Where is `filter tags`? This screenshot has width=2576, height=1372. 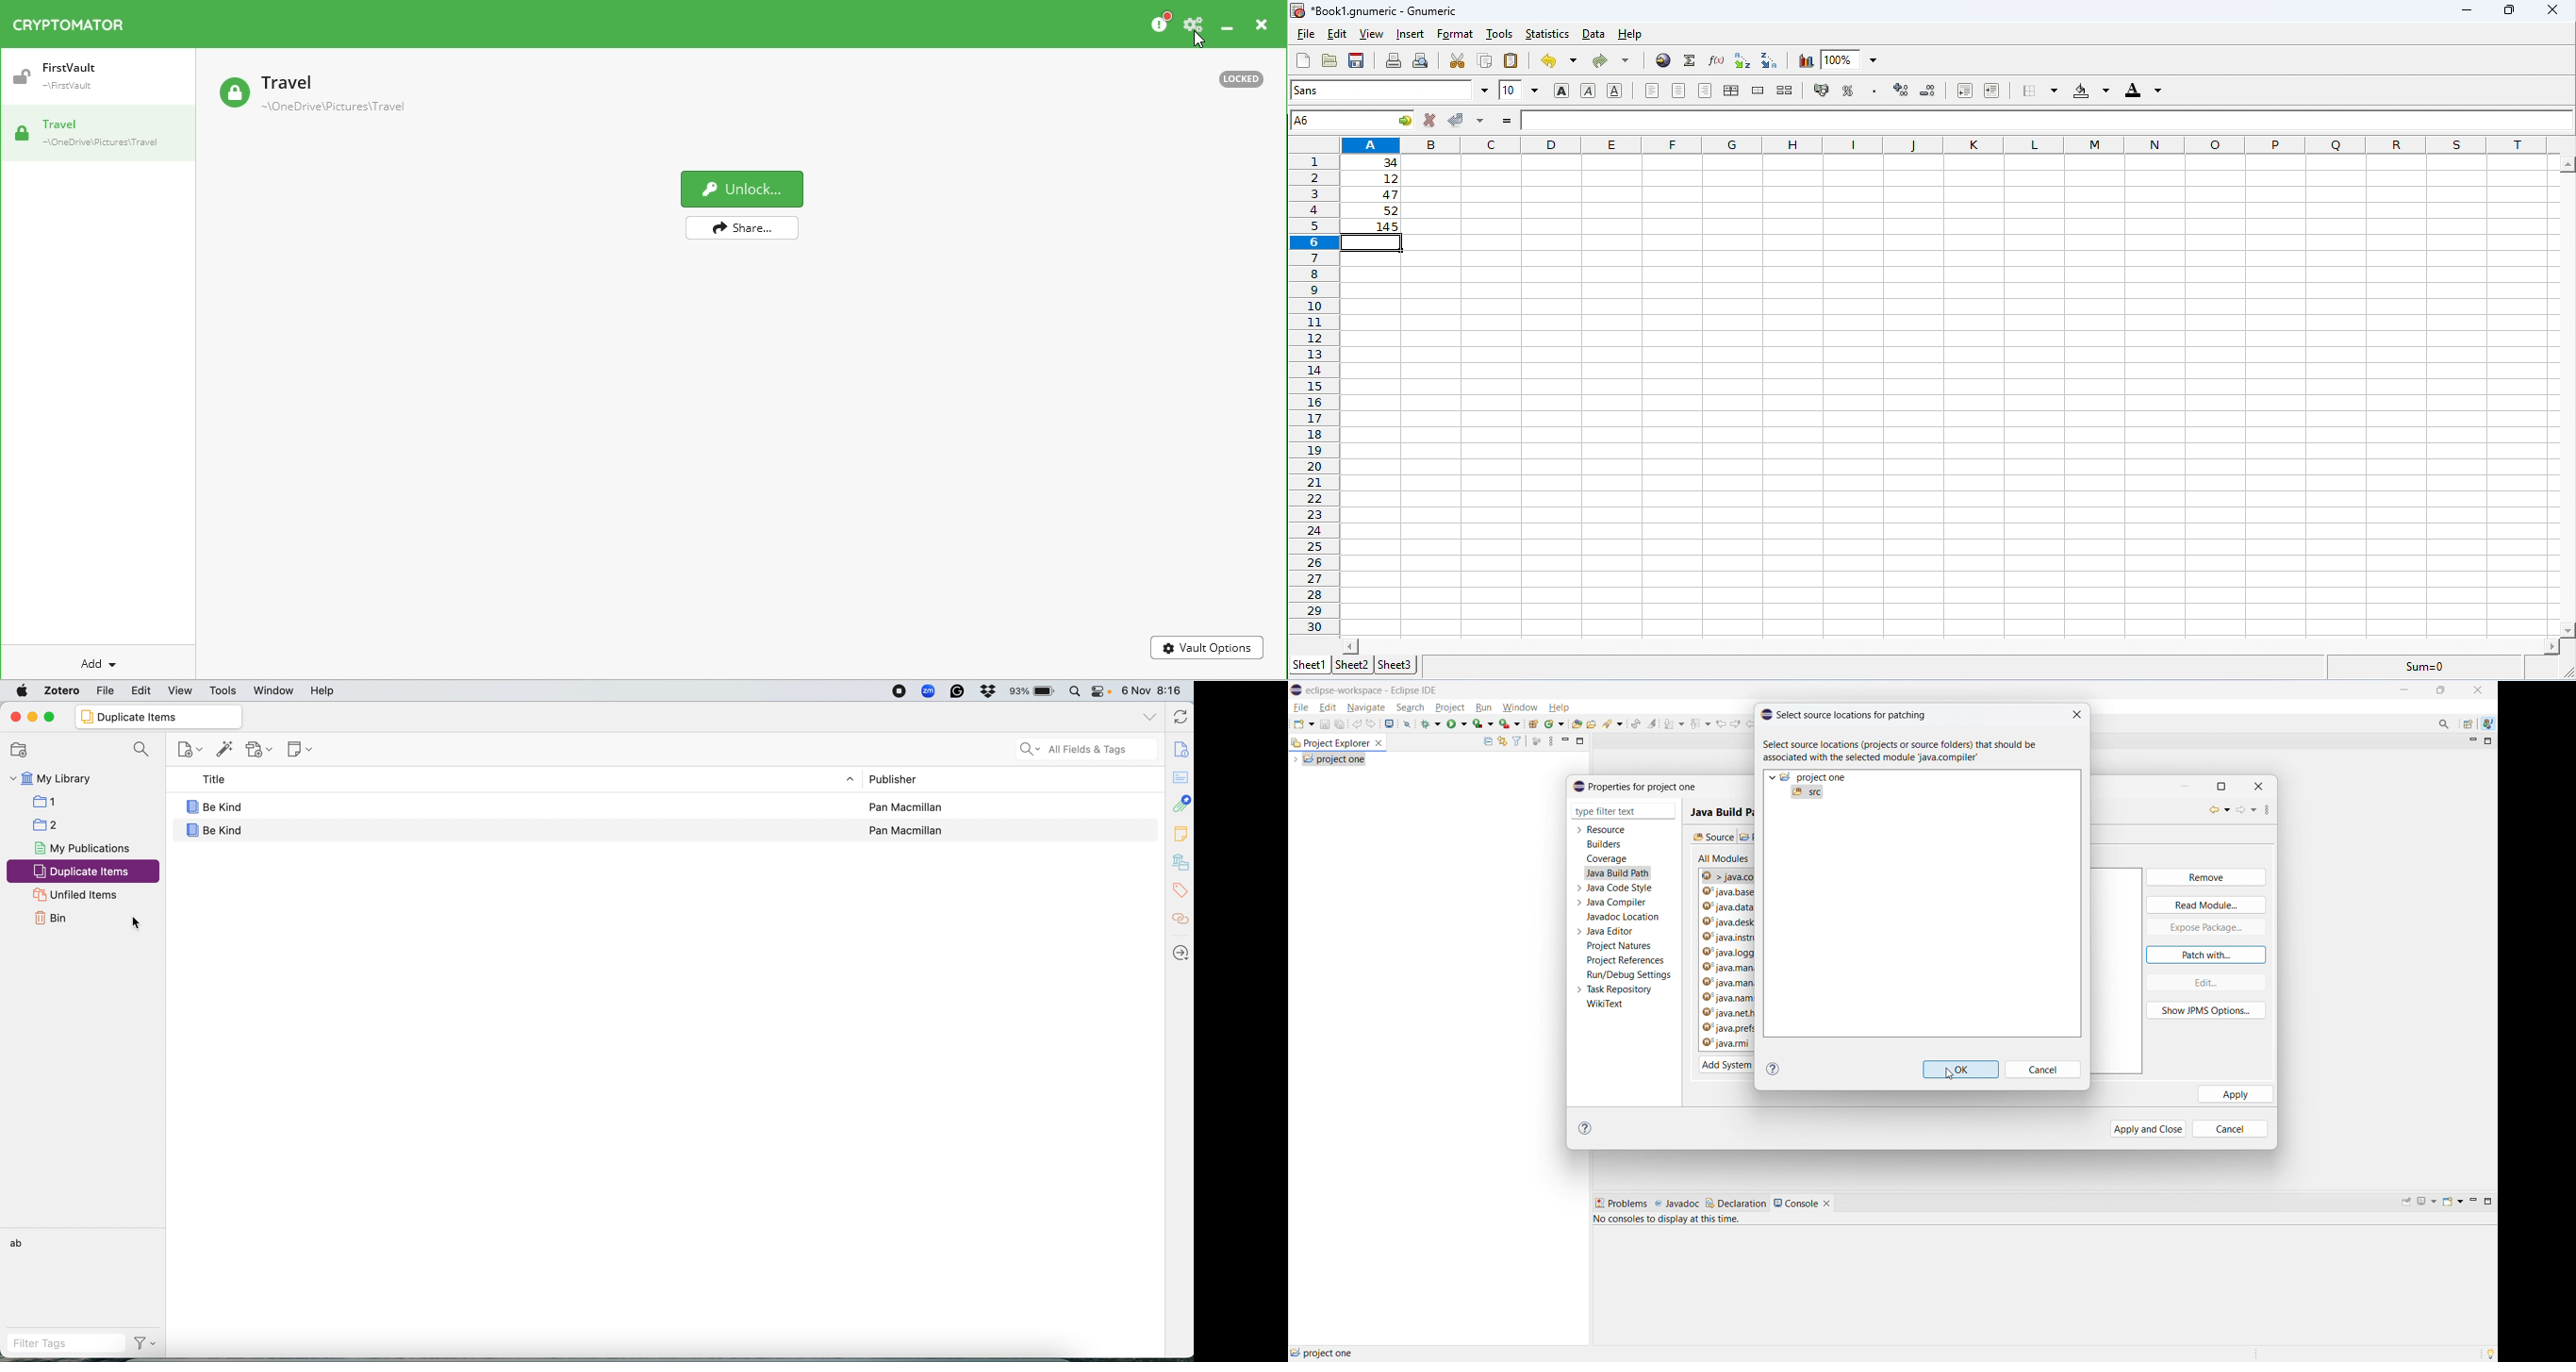
filter tags is located at coordinates (53, 1343).